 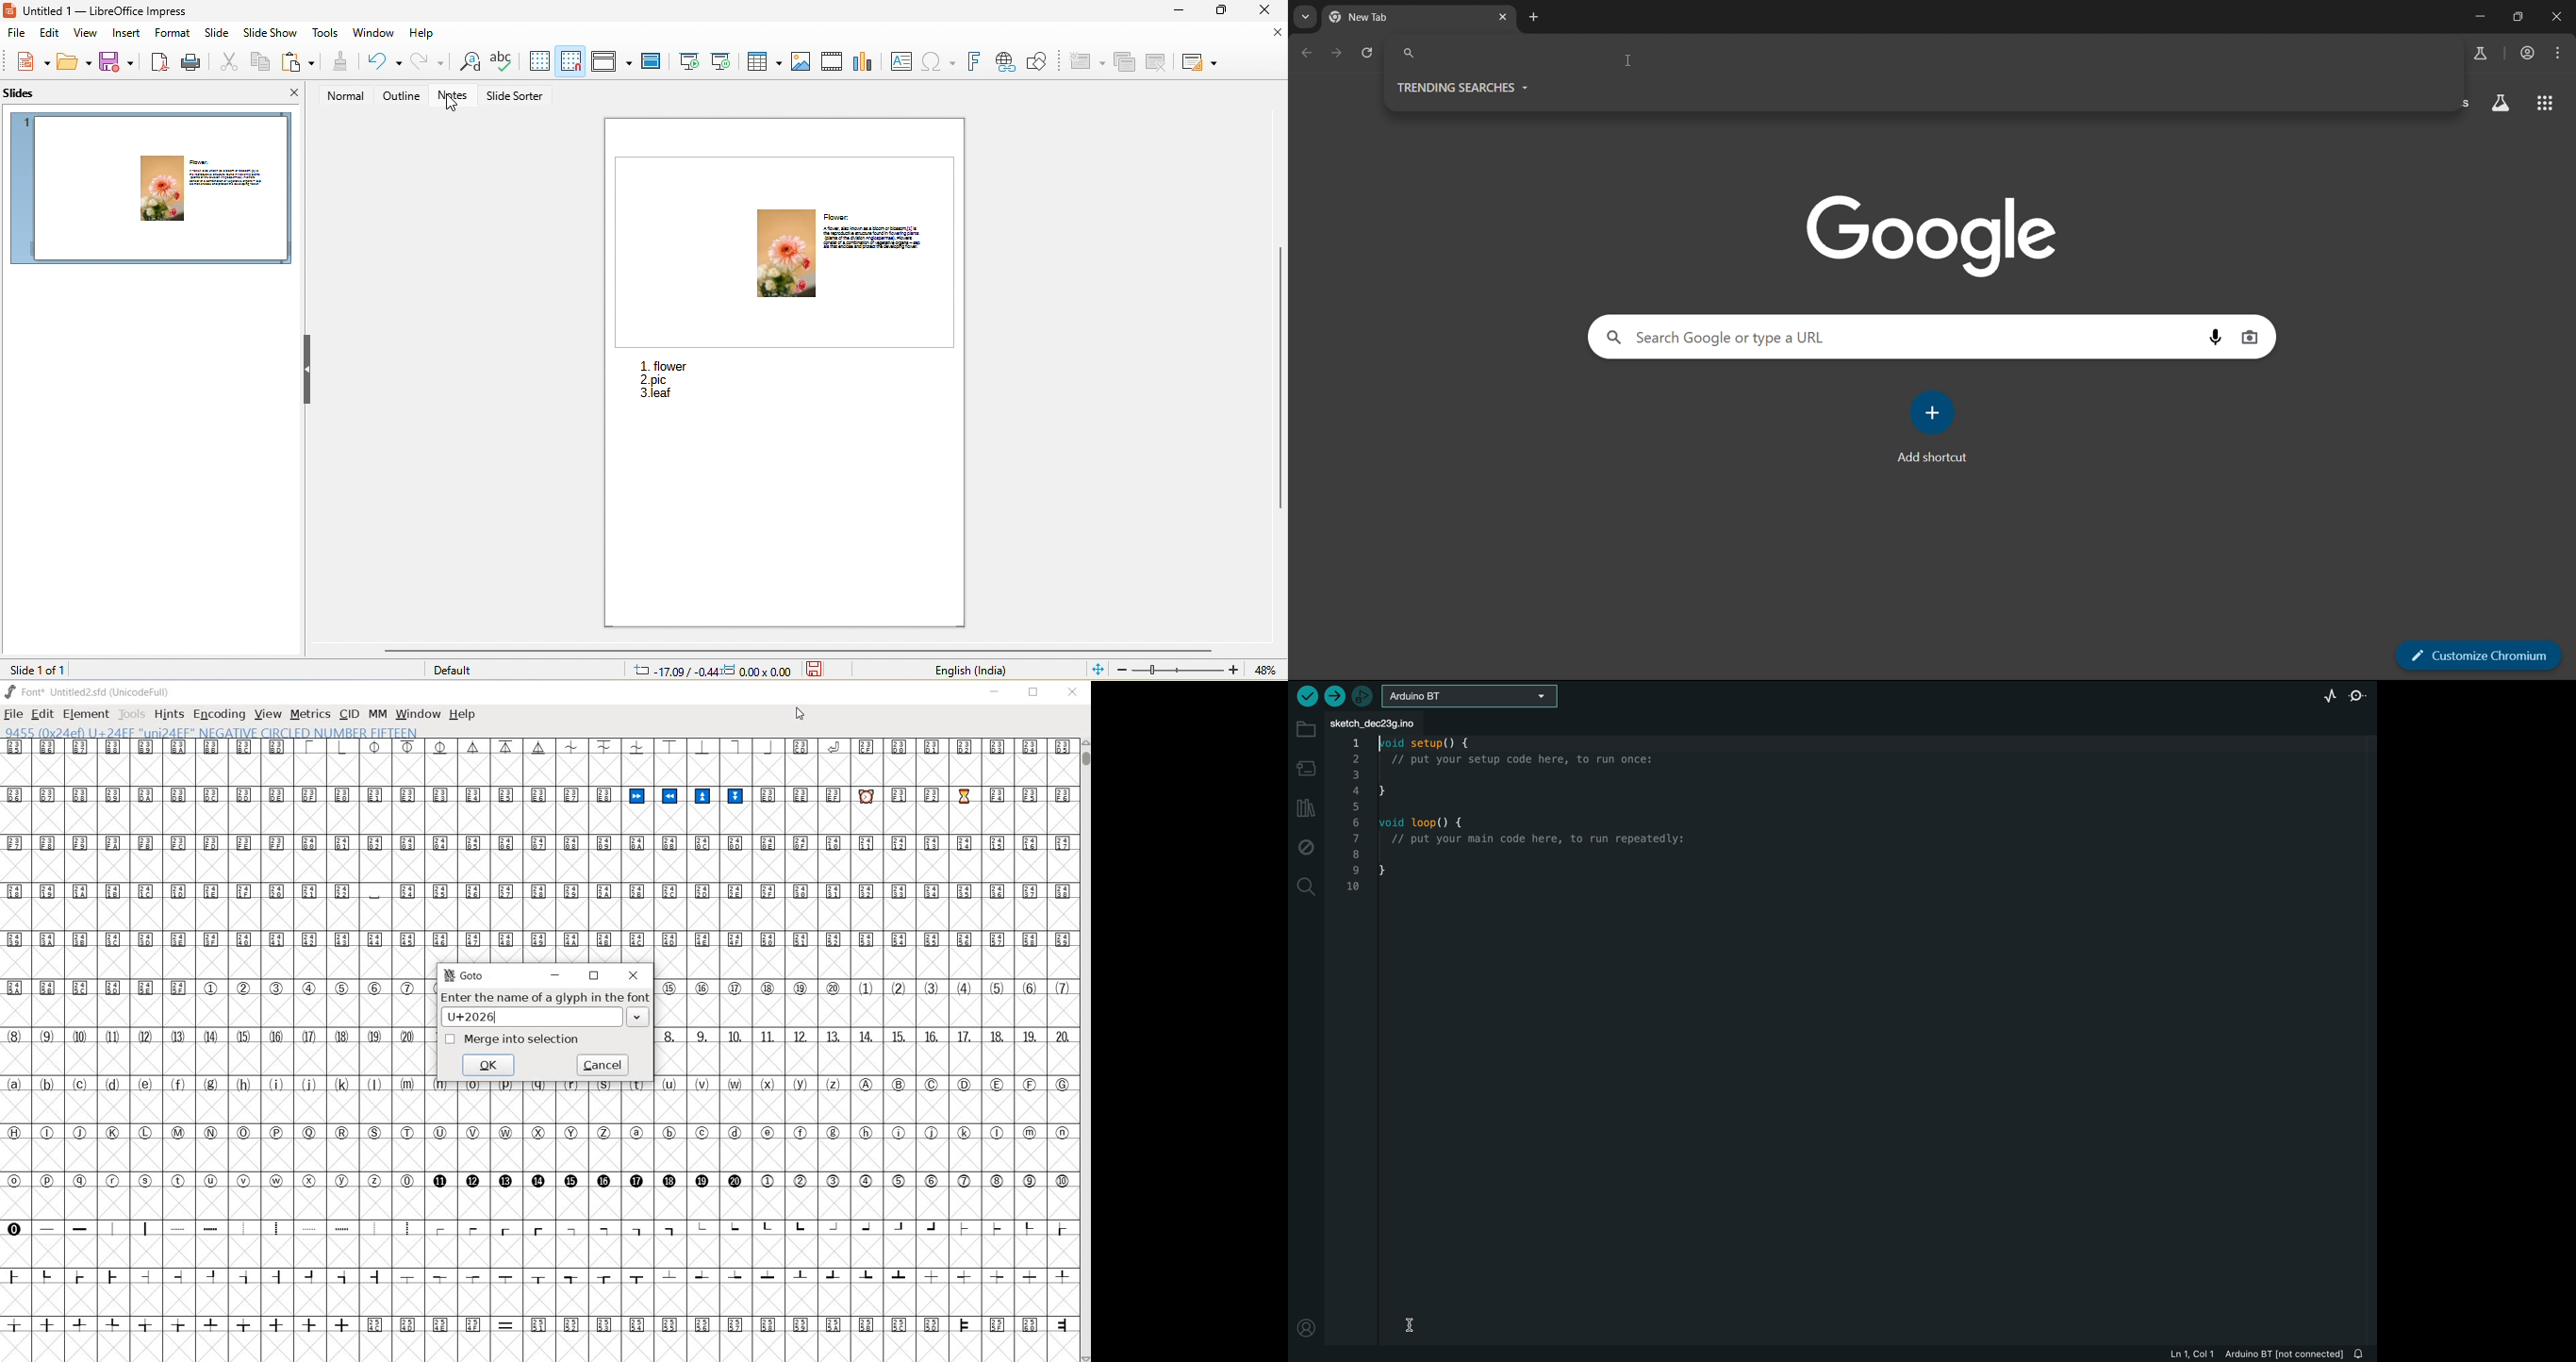 I want to click on close, so click(x=2555, y=17).